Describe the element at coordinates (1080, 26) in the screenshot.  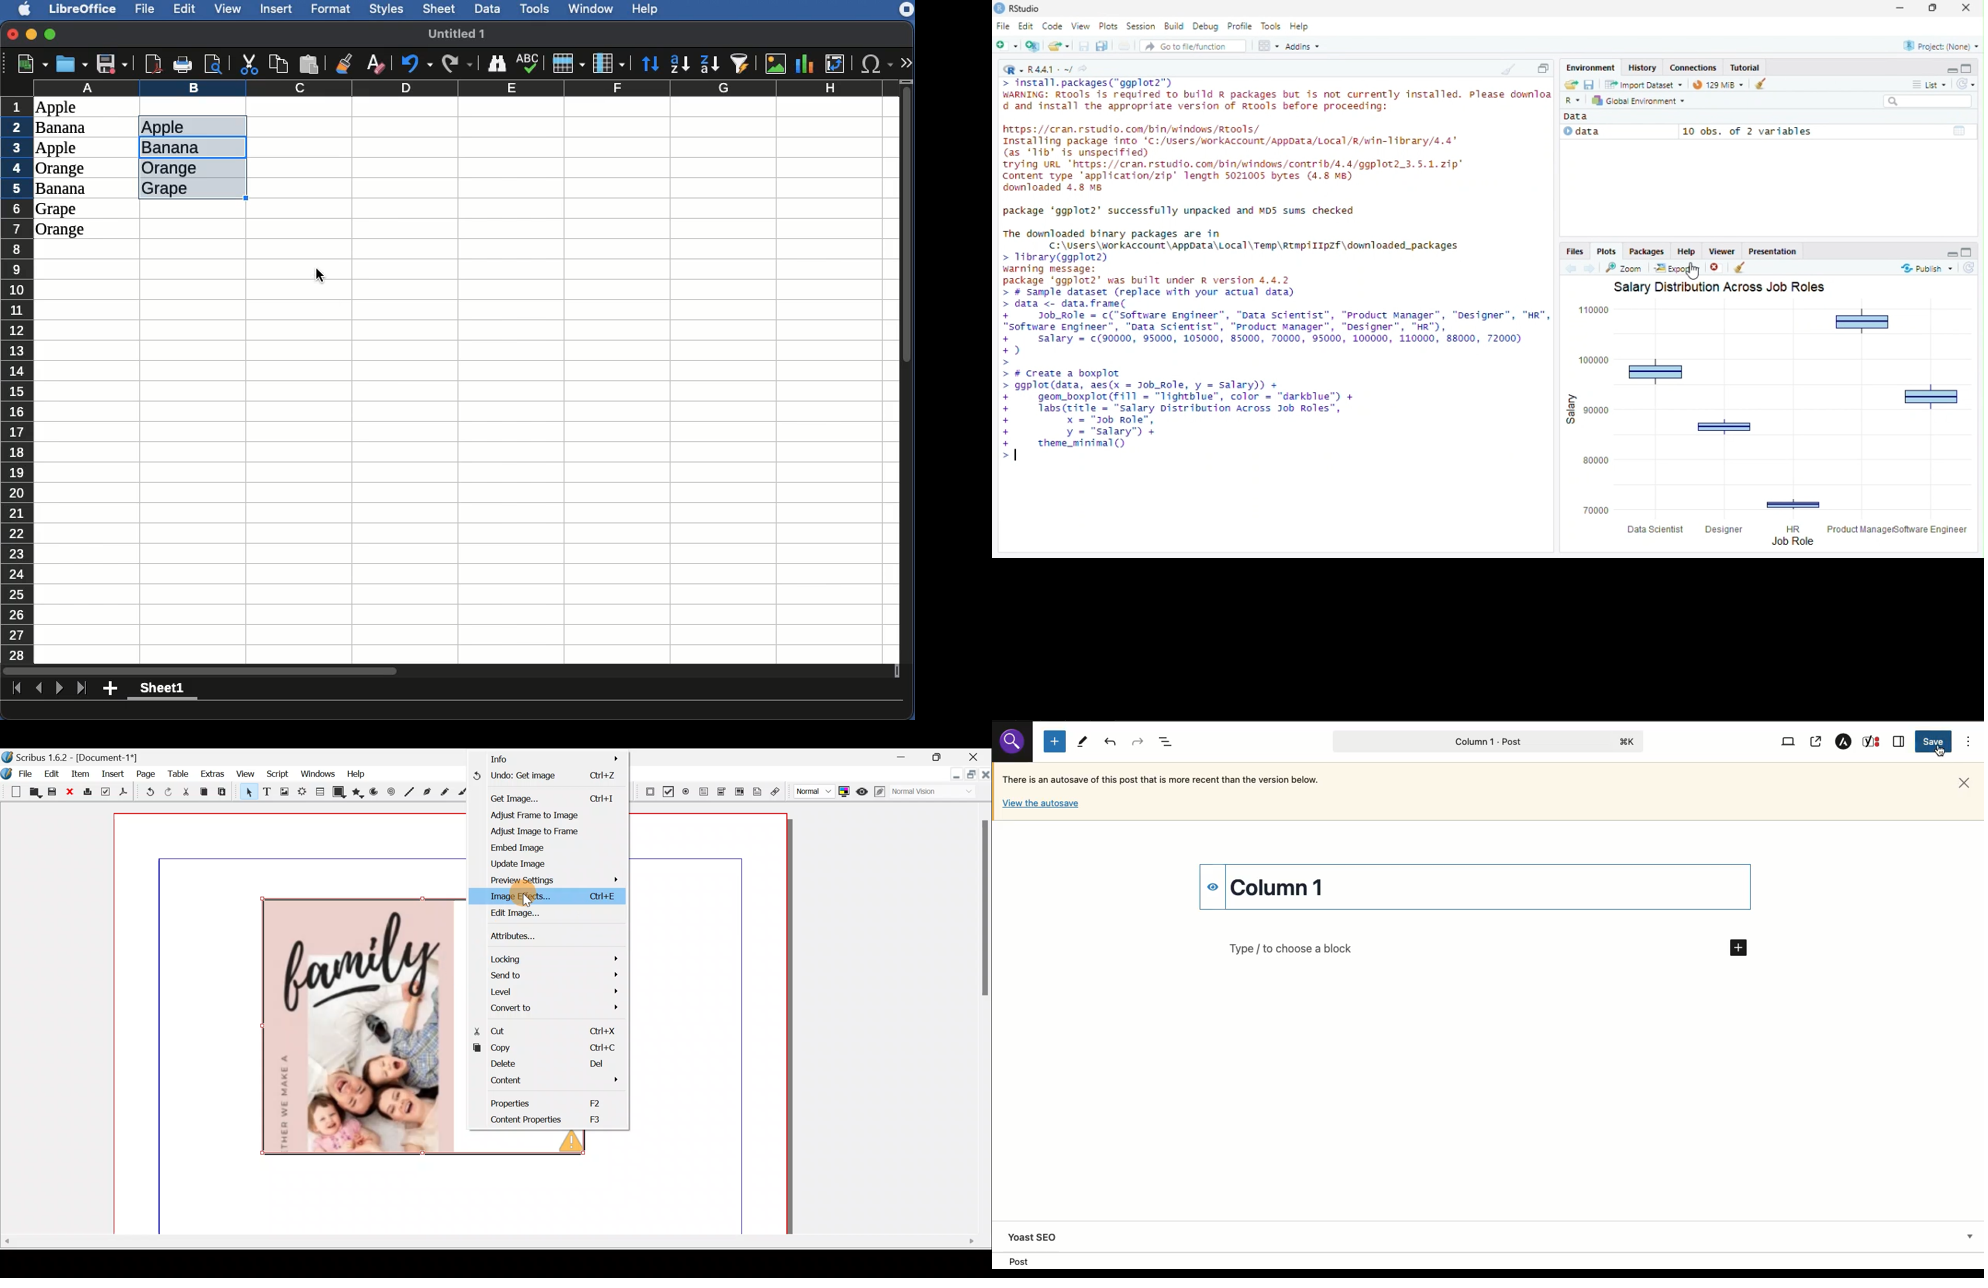
I see `View` at that location.